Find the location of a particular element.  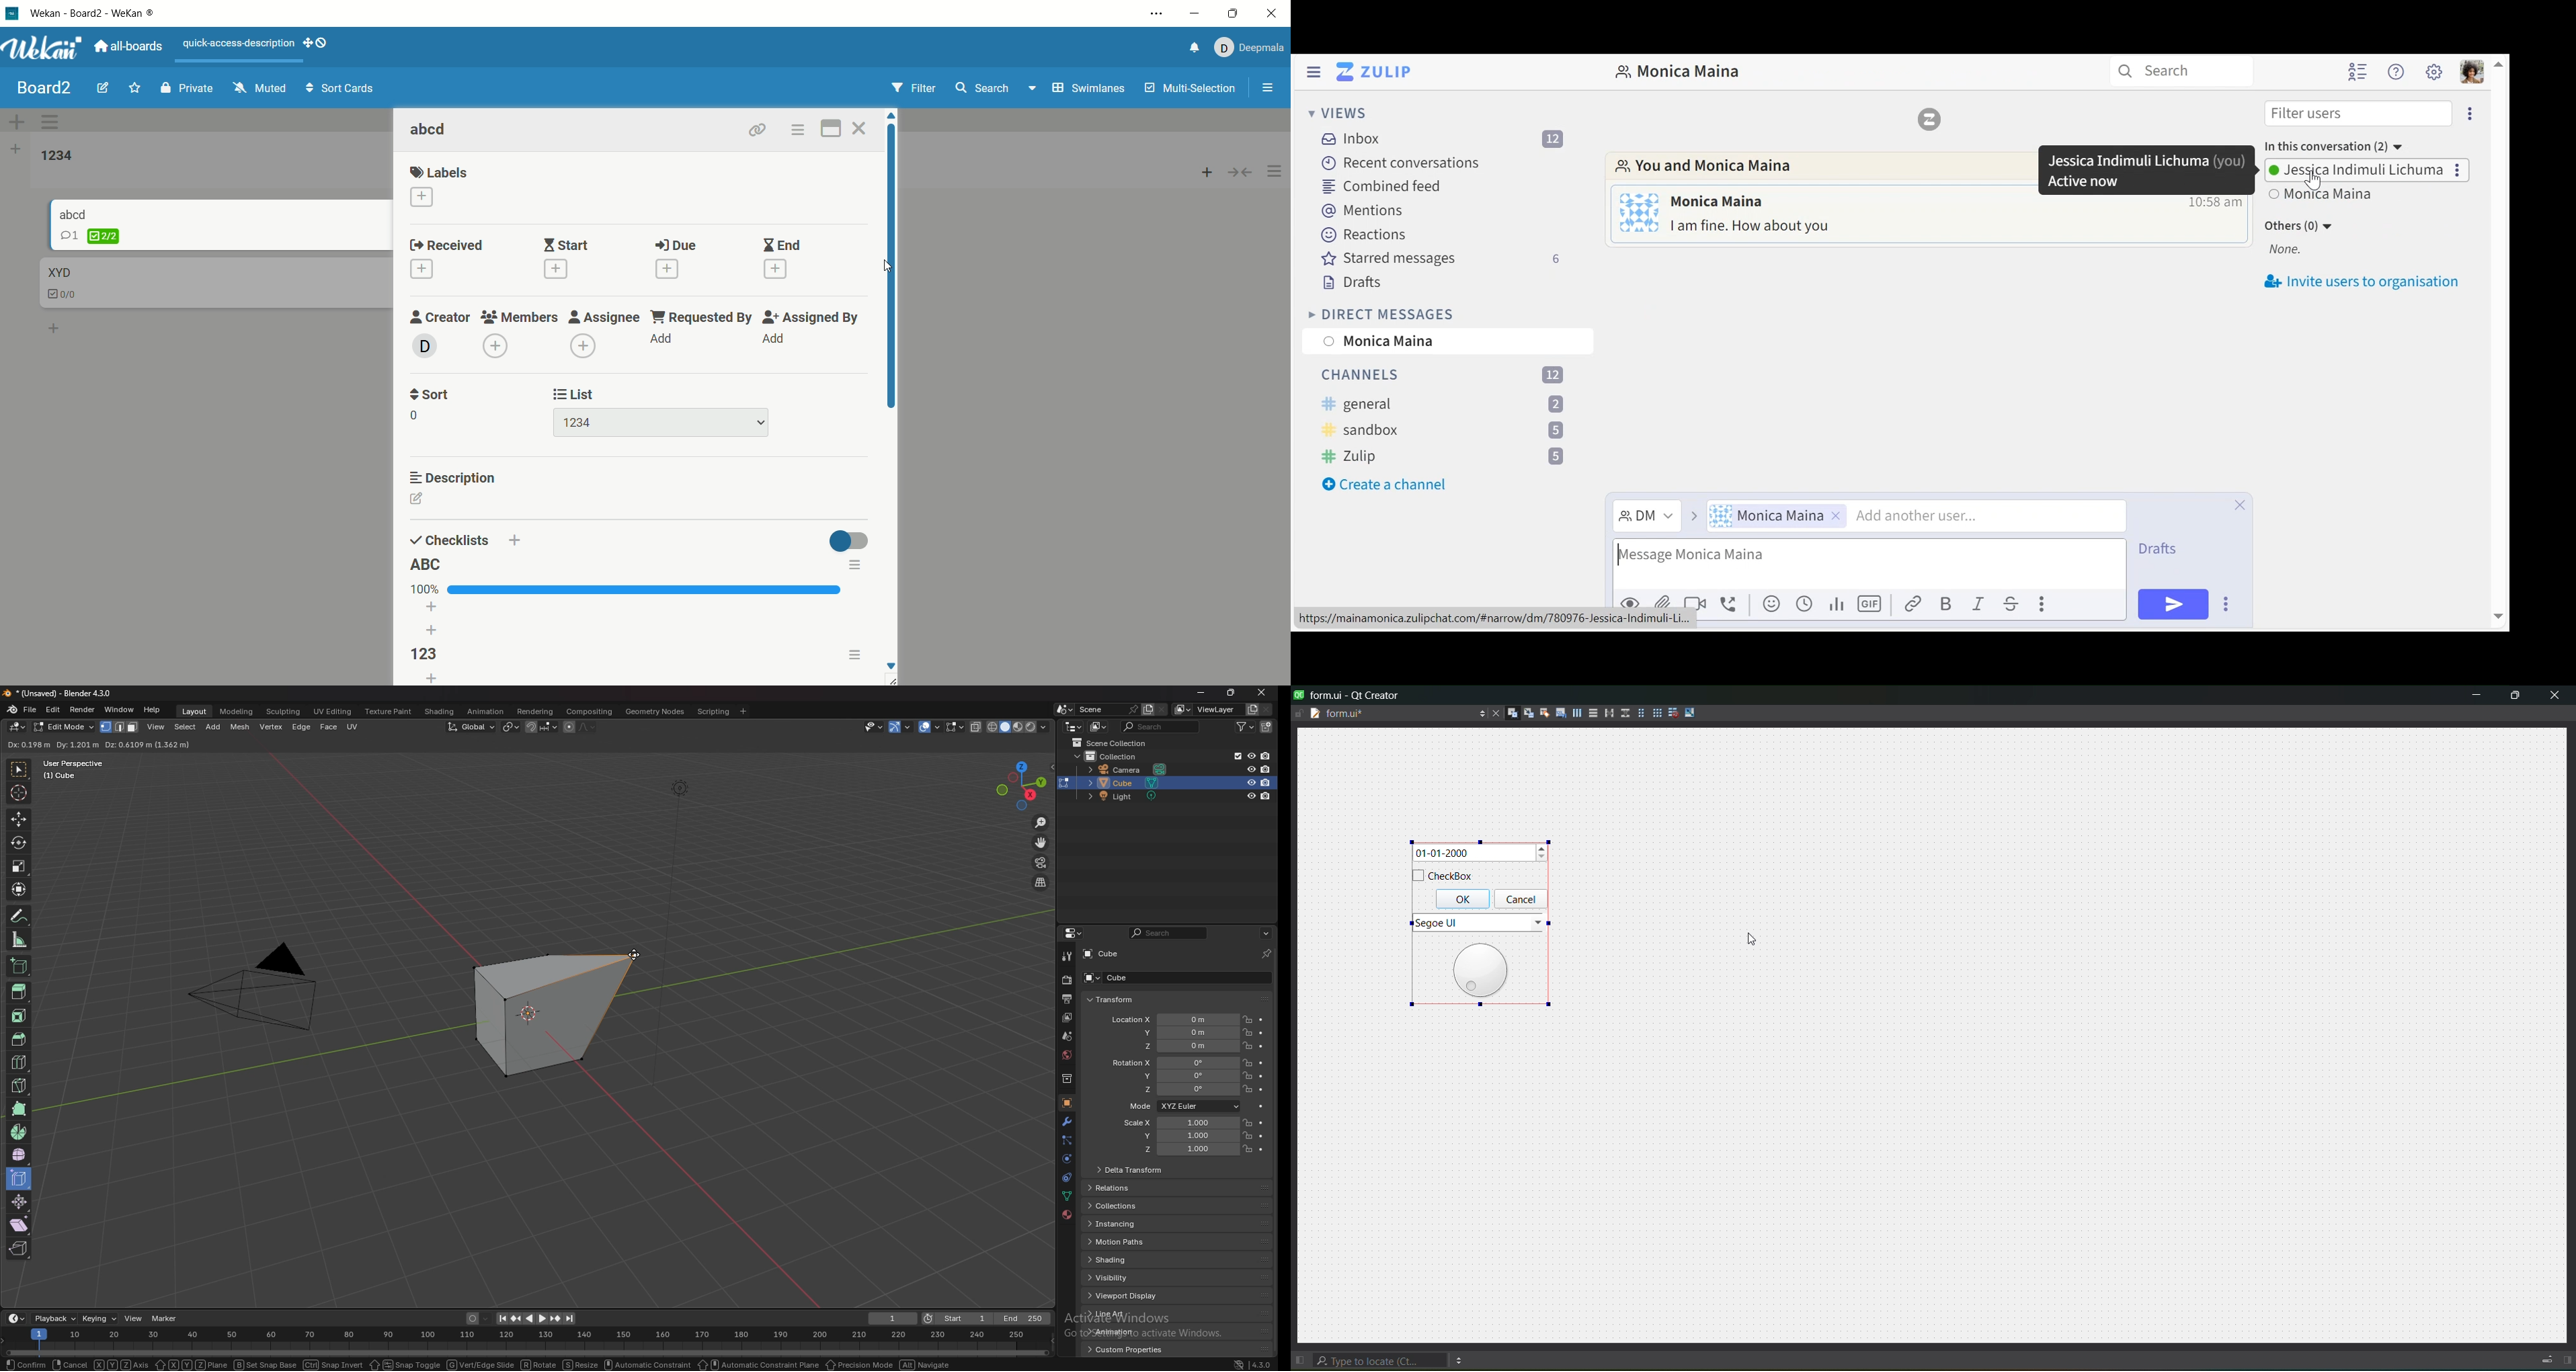

disable in render is located at coordinates (1266, 756).